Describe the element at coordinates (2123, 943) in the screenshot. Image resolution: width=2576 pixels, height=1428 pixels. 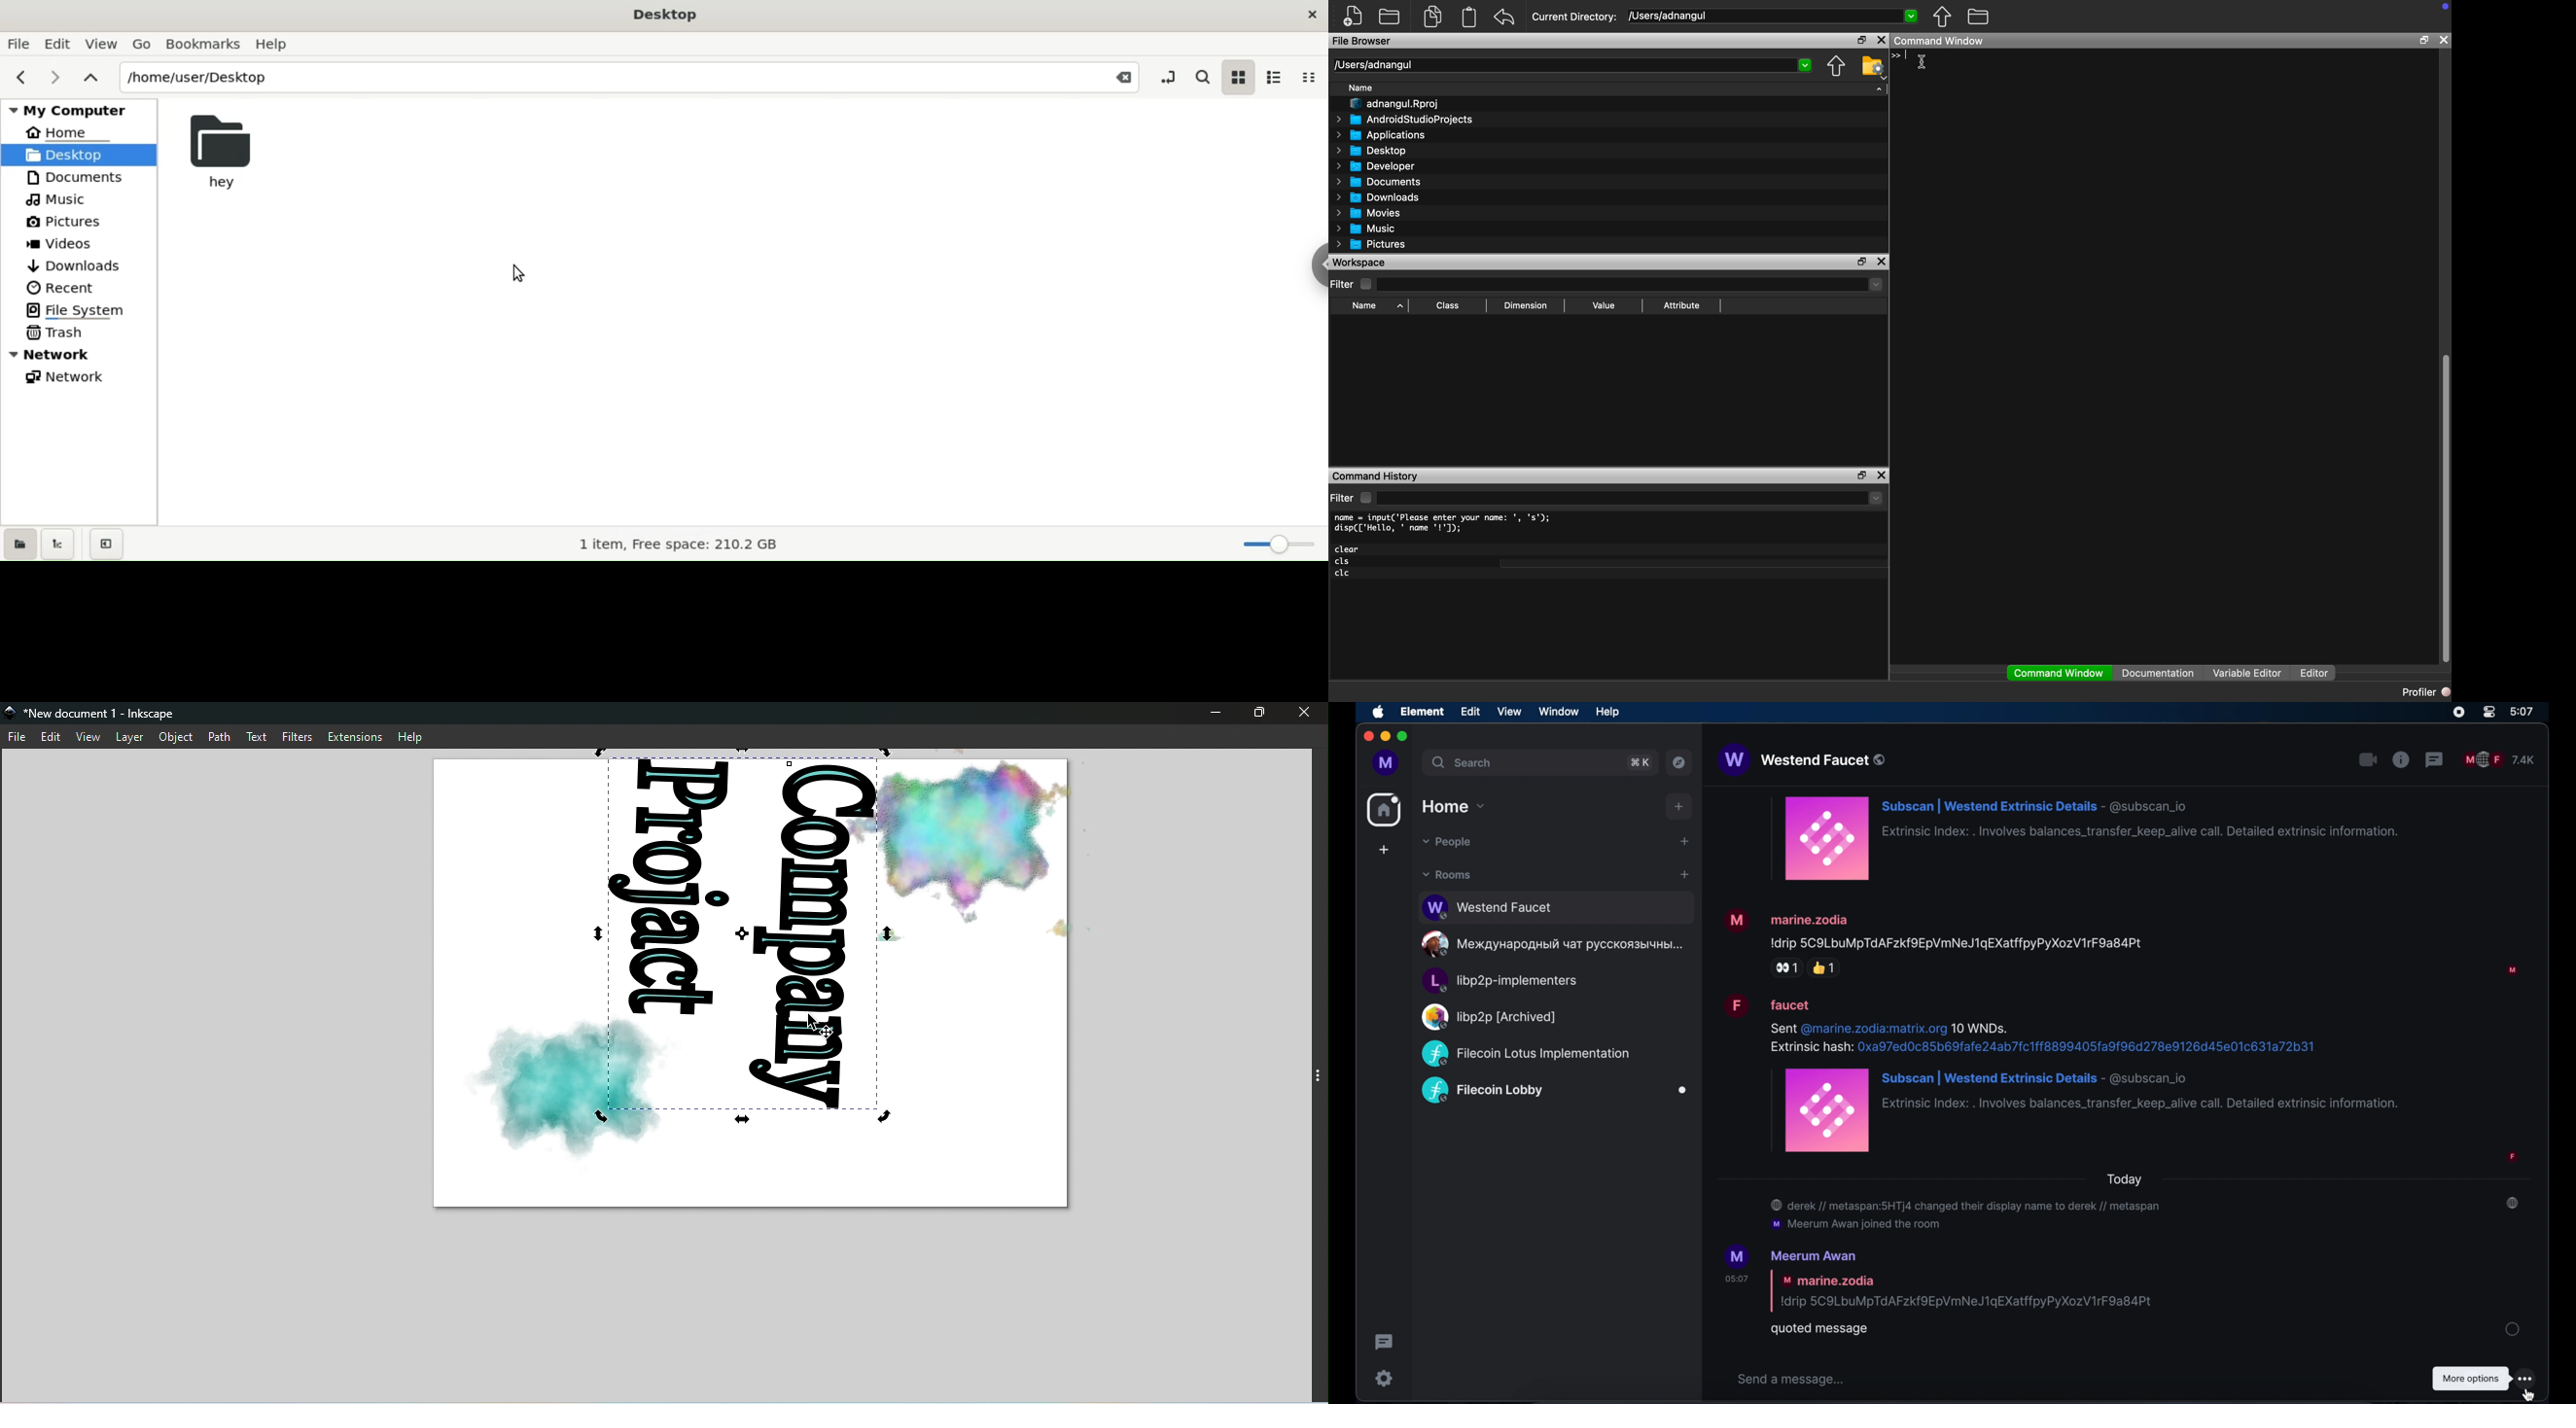
I see `message` at that location.